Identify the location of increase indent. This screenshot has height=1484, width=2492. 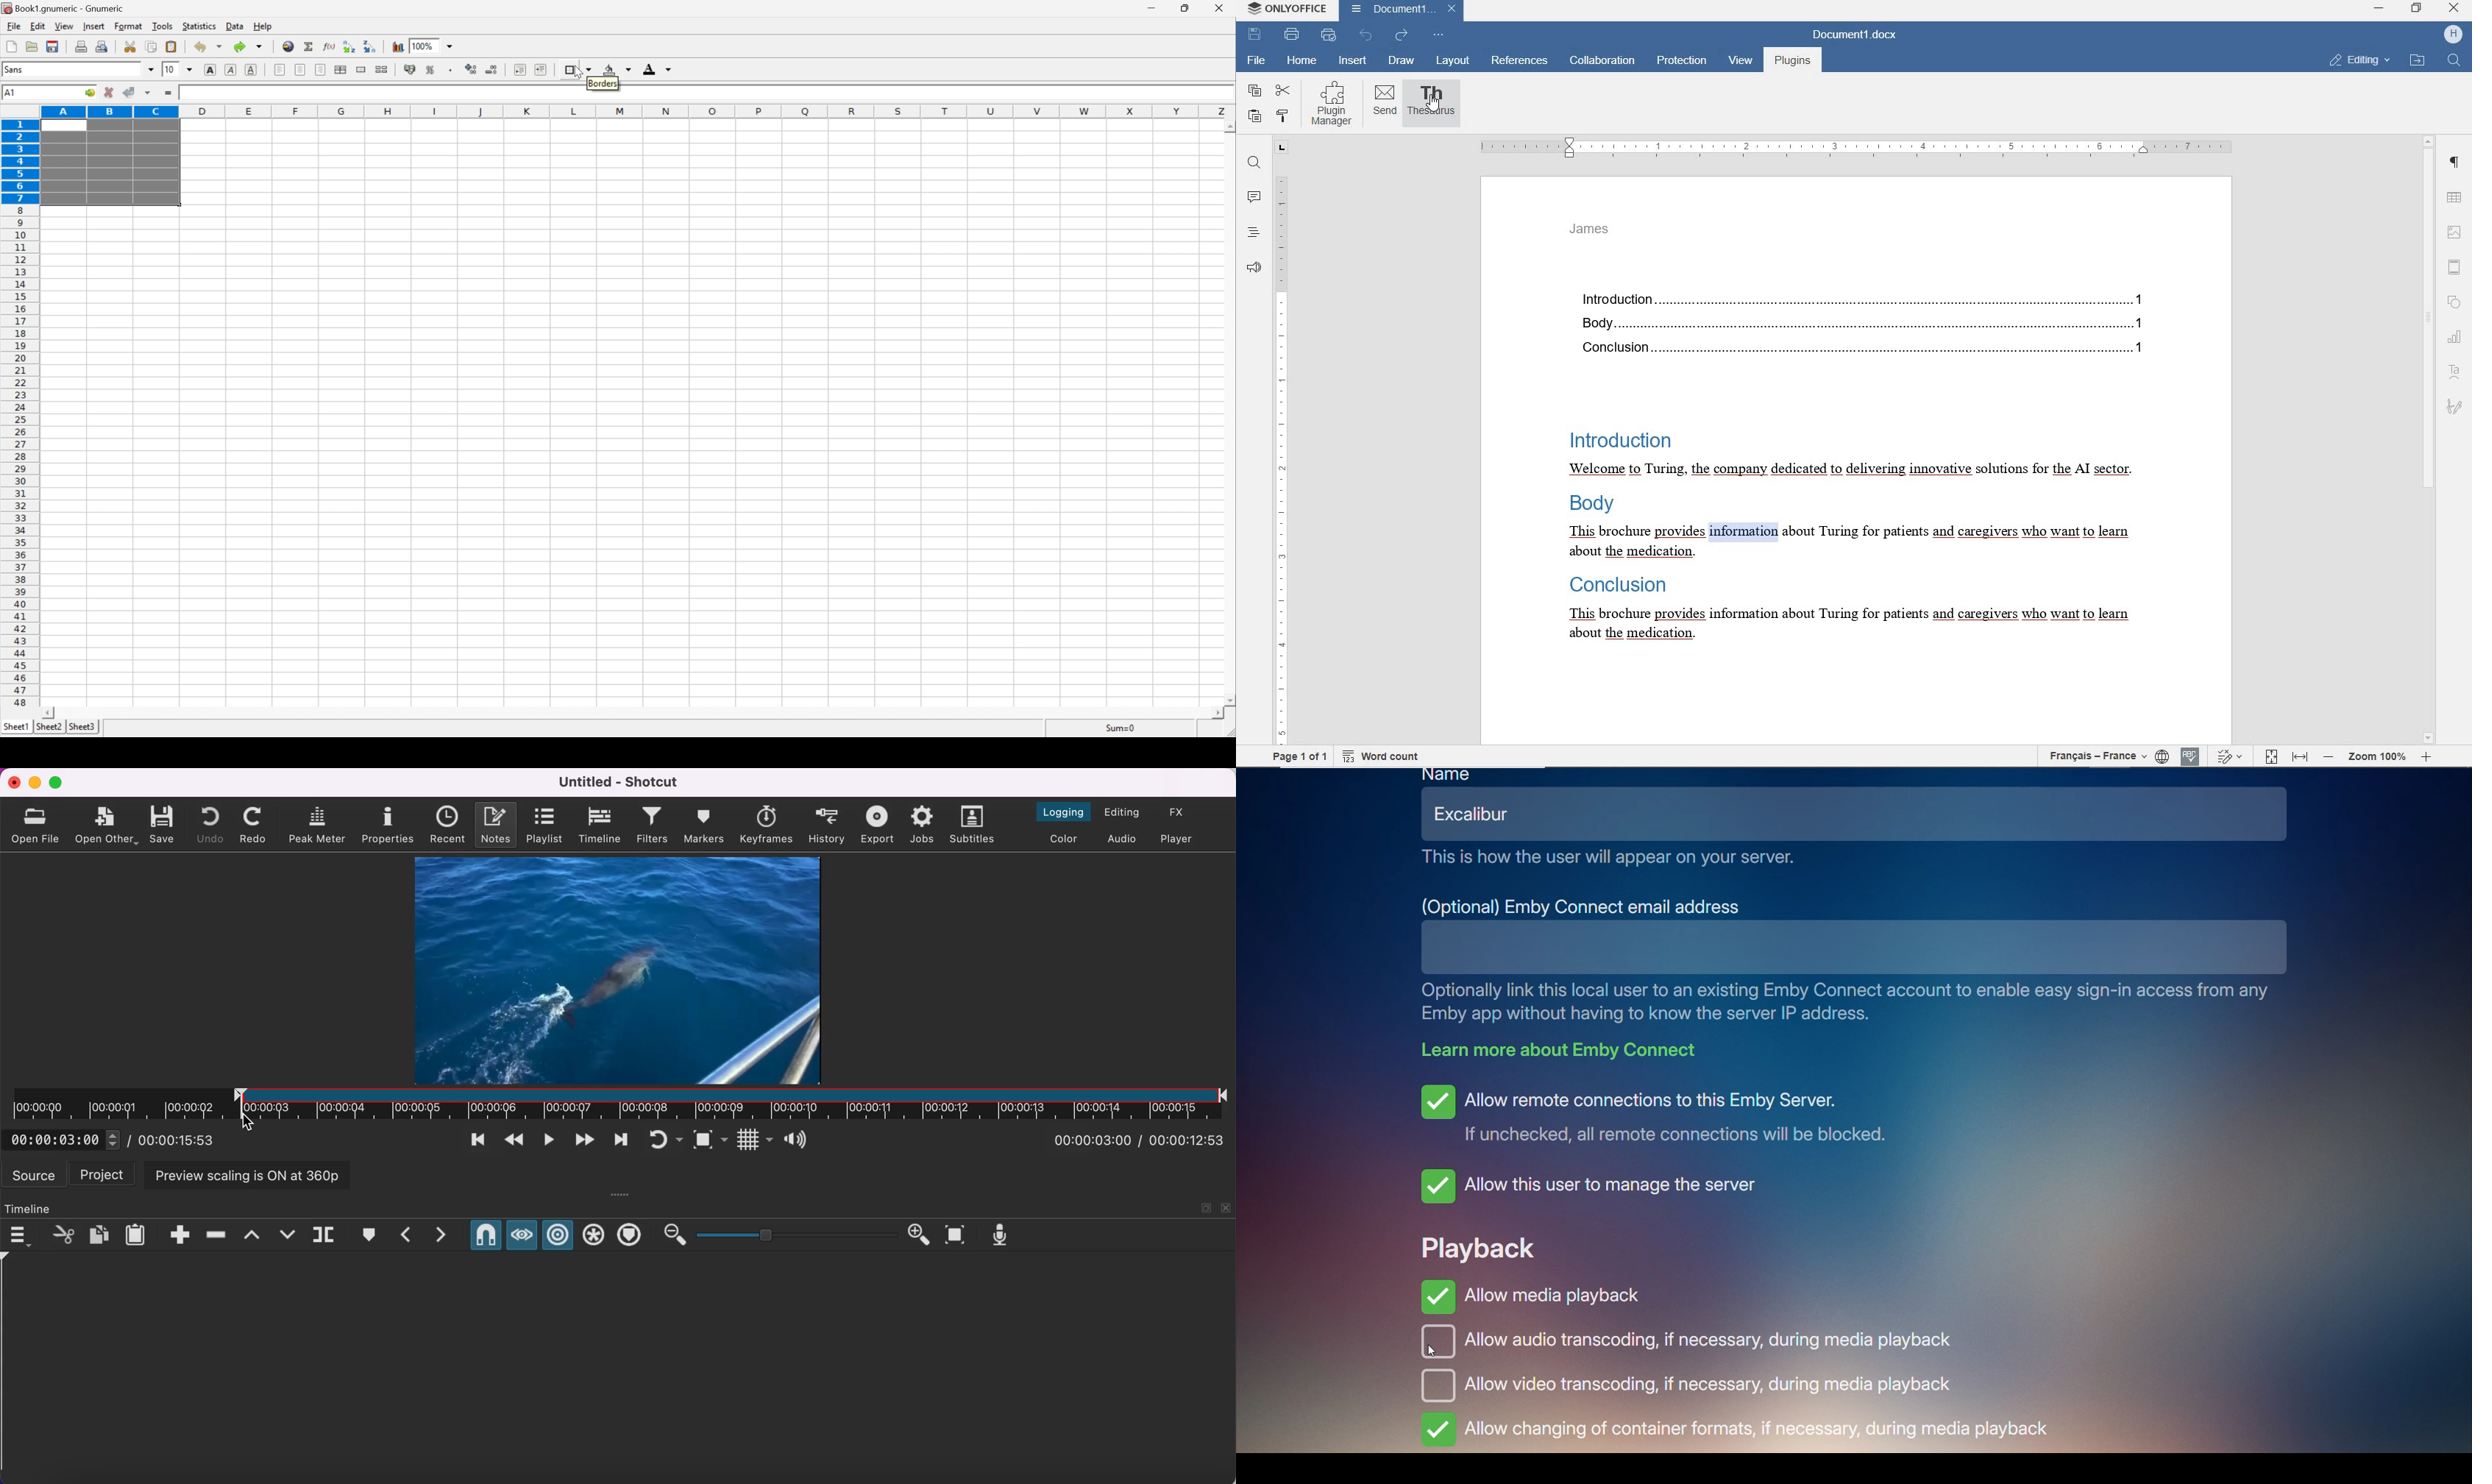
(538, 69).